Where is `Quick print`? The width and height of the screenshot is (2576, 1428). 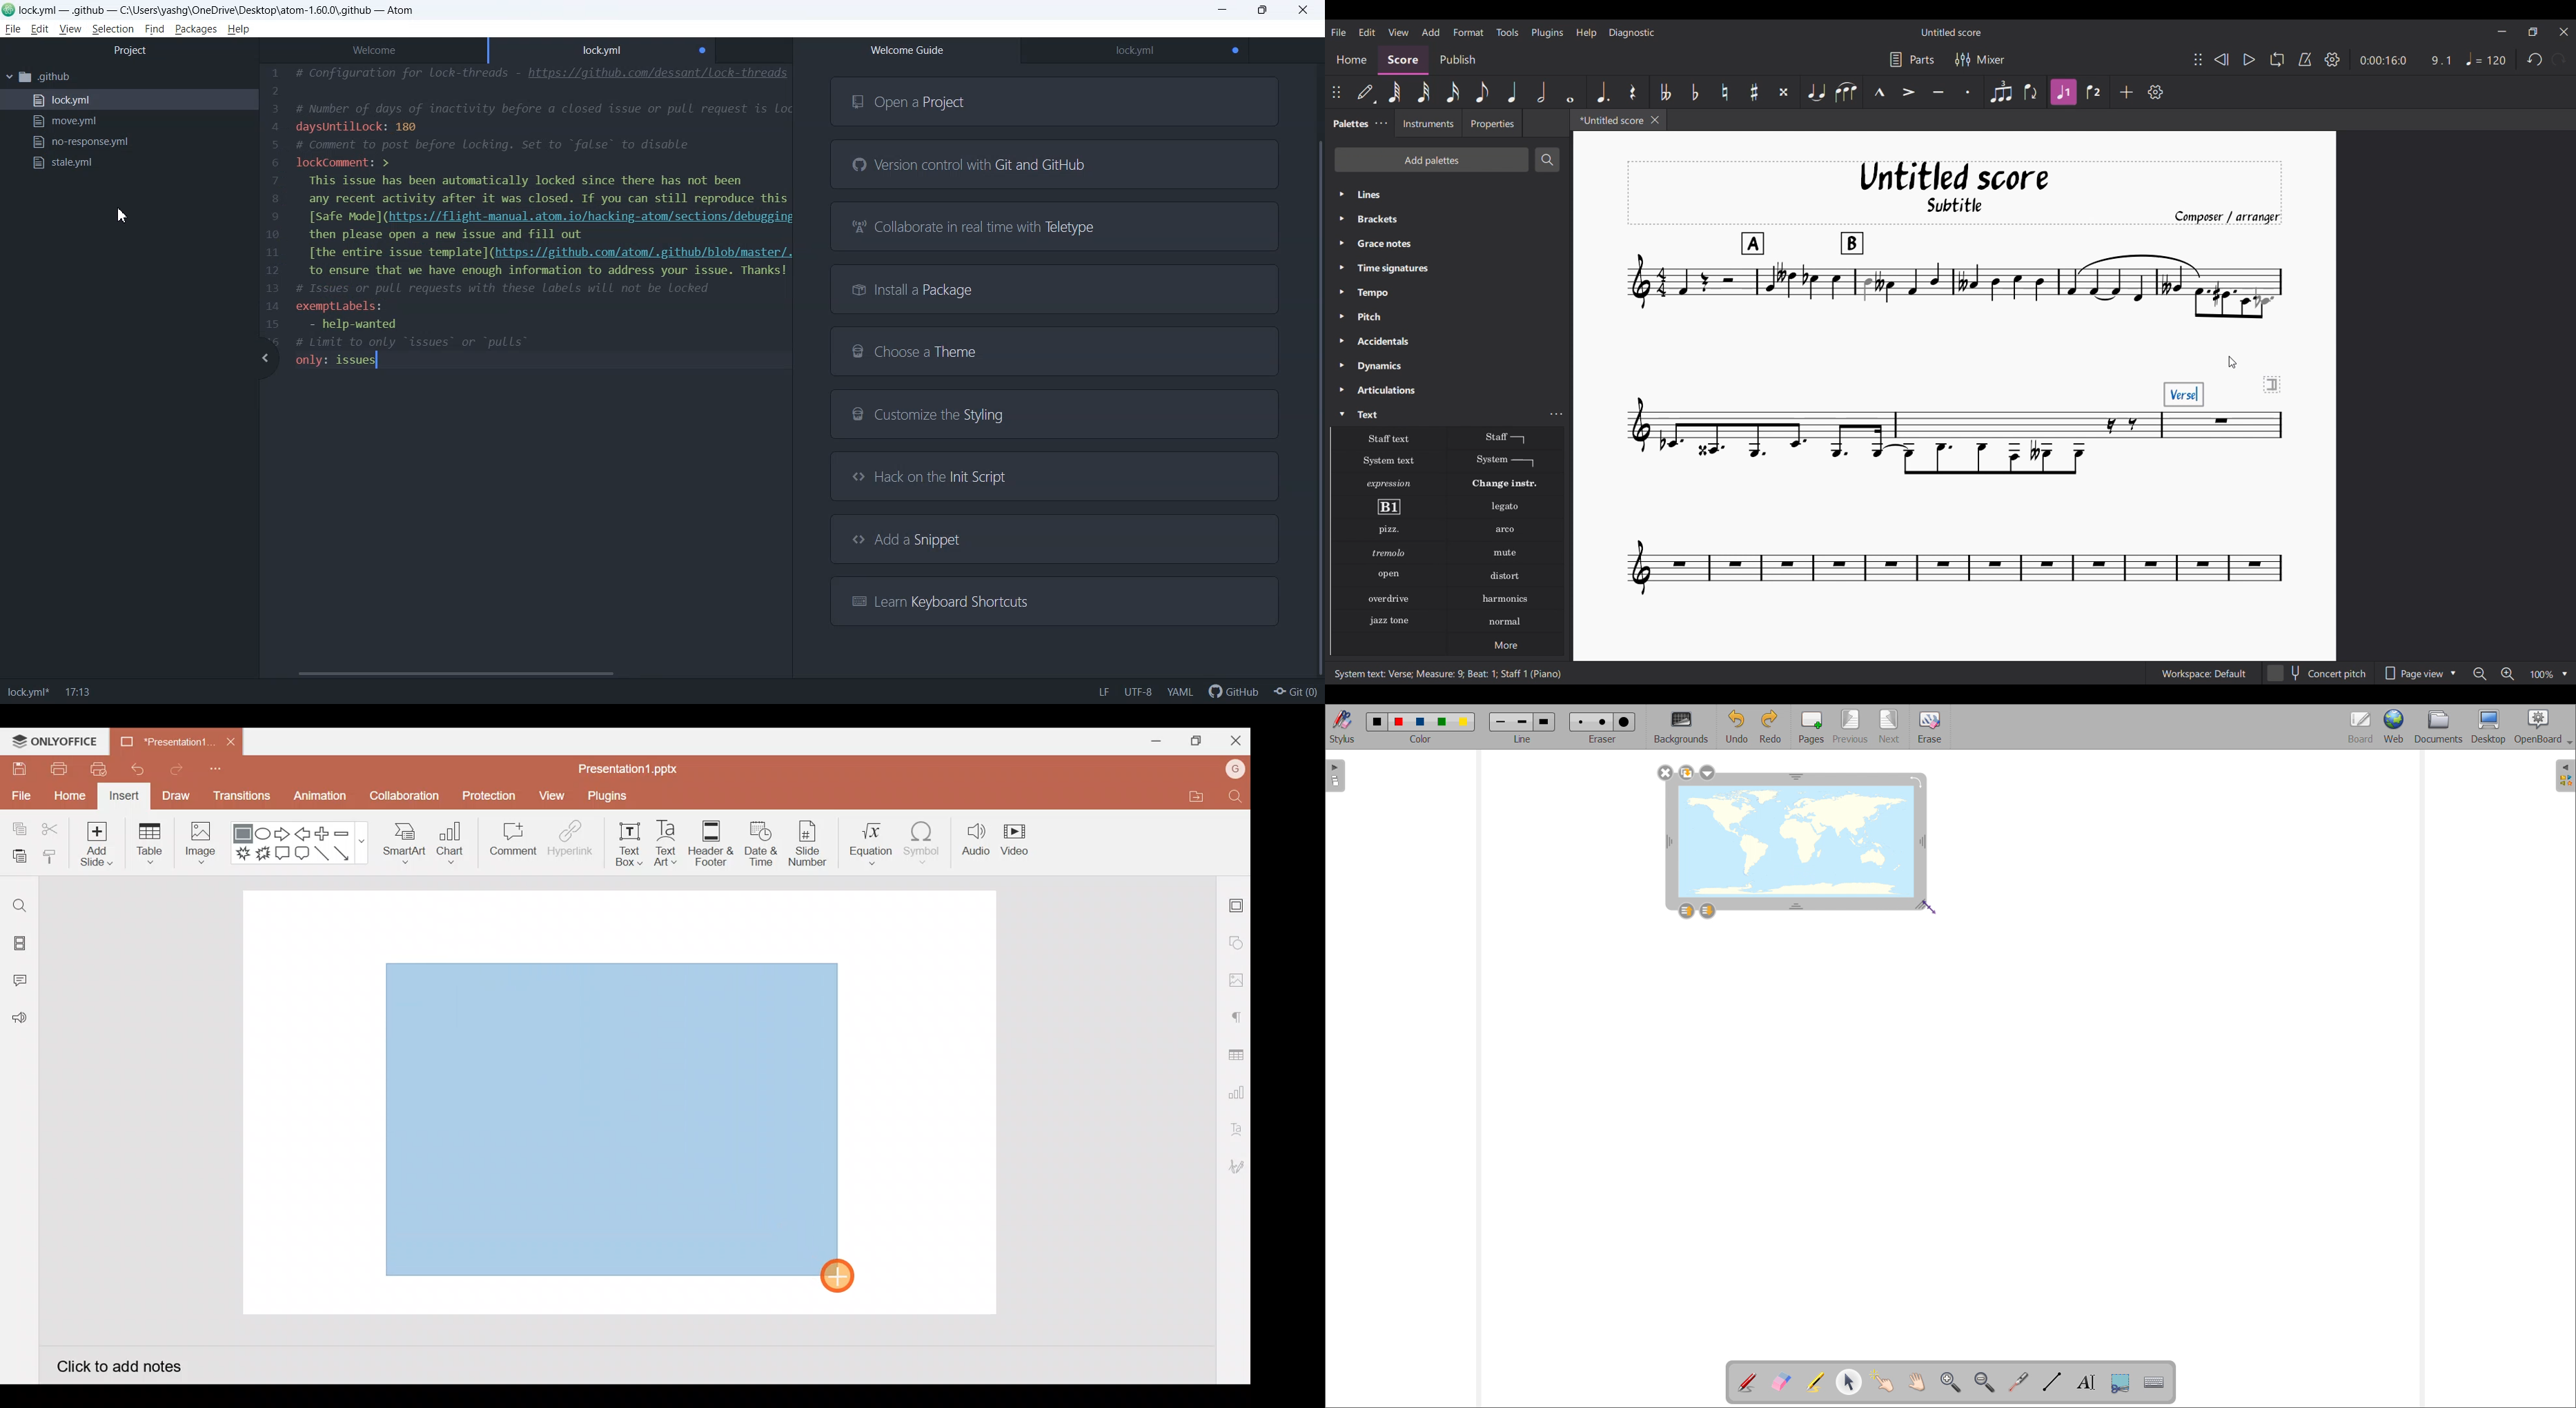 Quick print is located at coordinates (95, 769).